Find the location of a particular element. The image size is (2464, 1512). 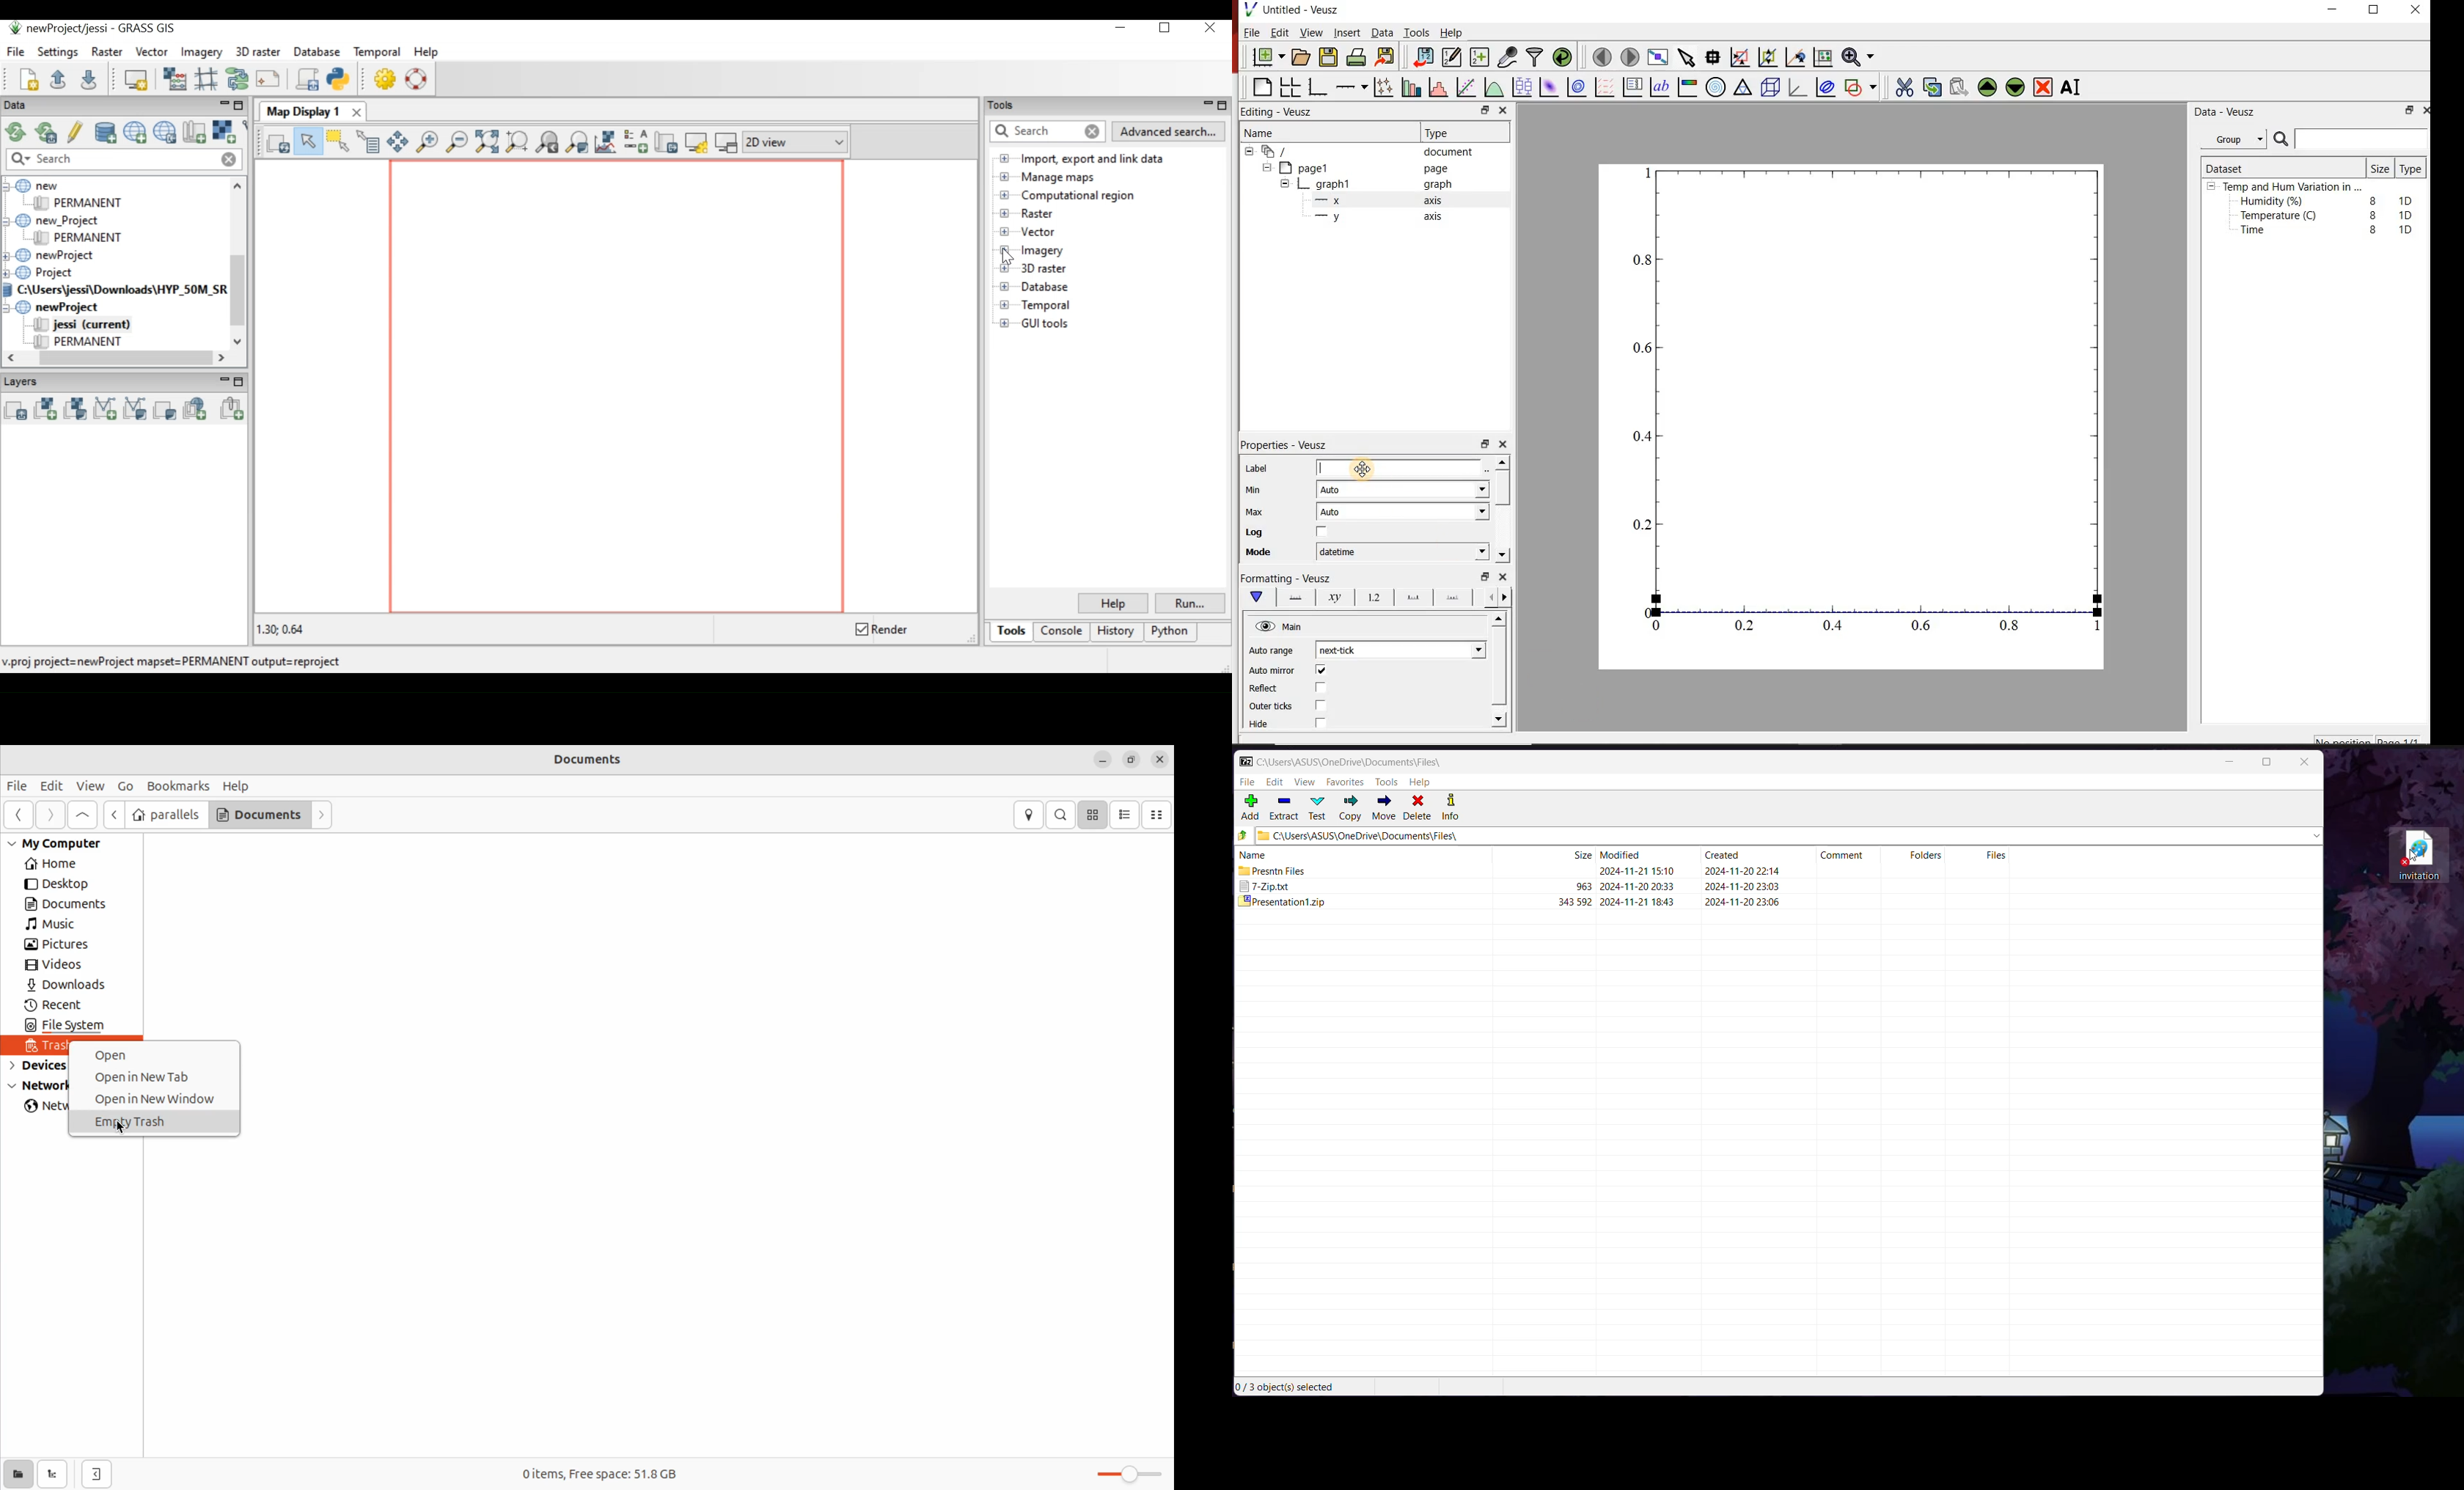

move to the previous page is located at coordinates (1601, 57).